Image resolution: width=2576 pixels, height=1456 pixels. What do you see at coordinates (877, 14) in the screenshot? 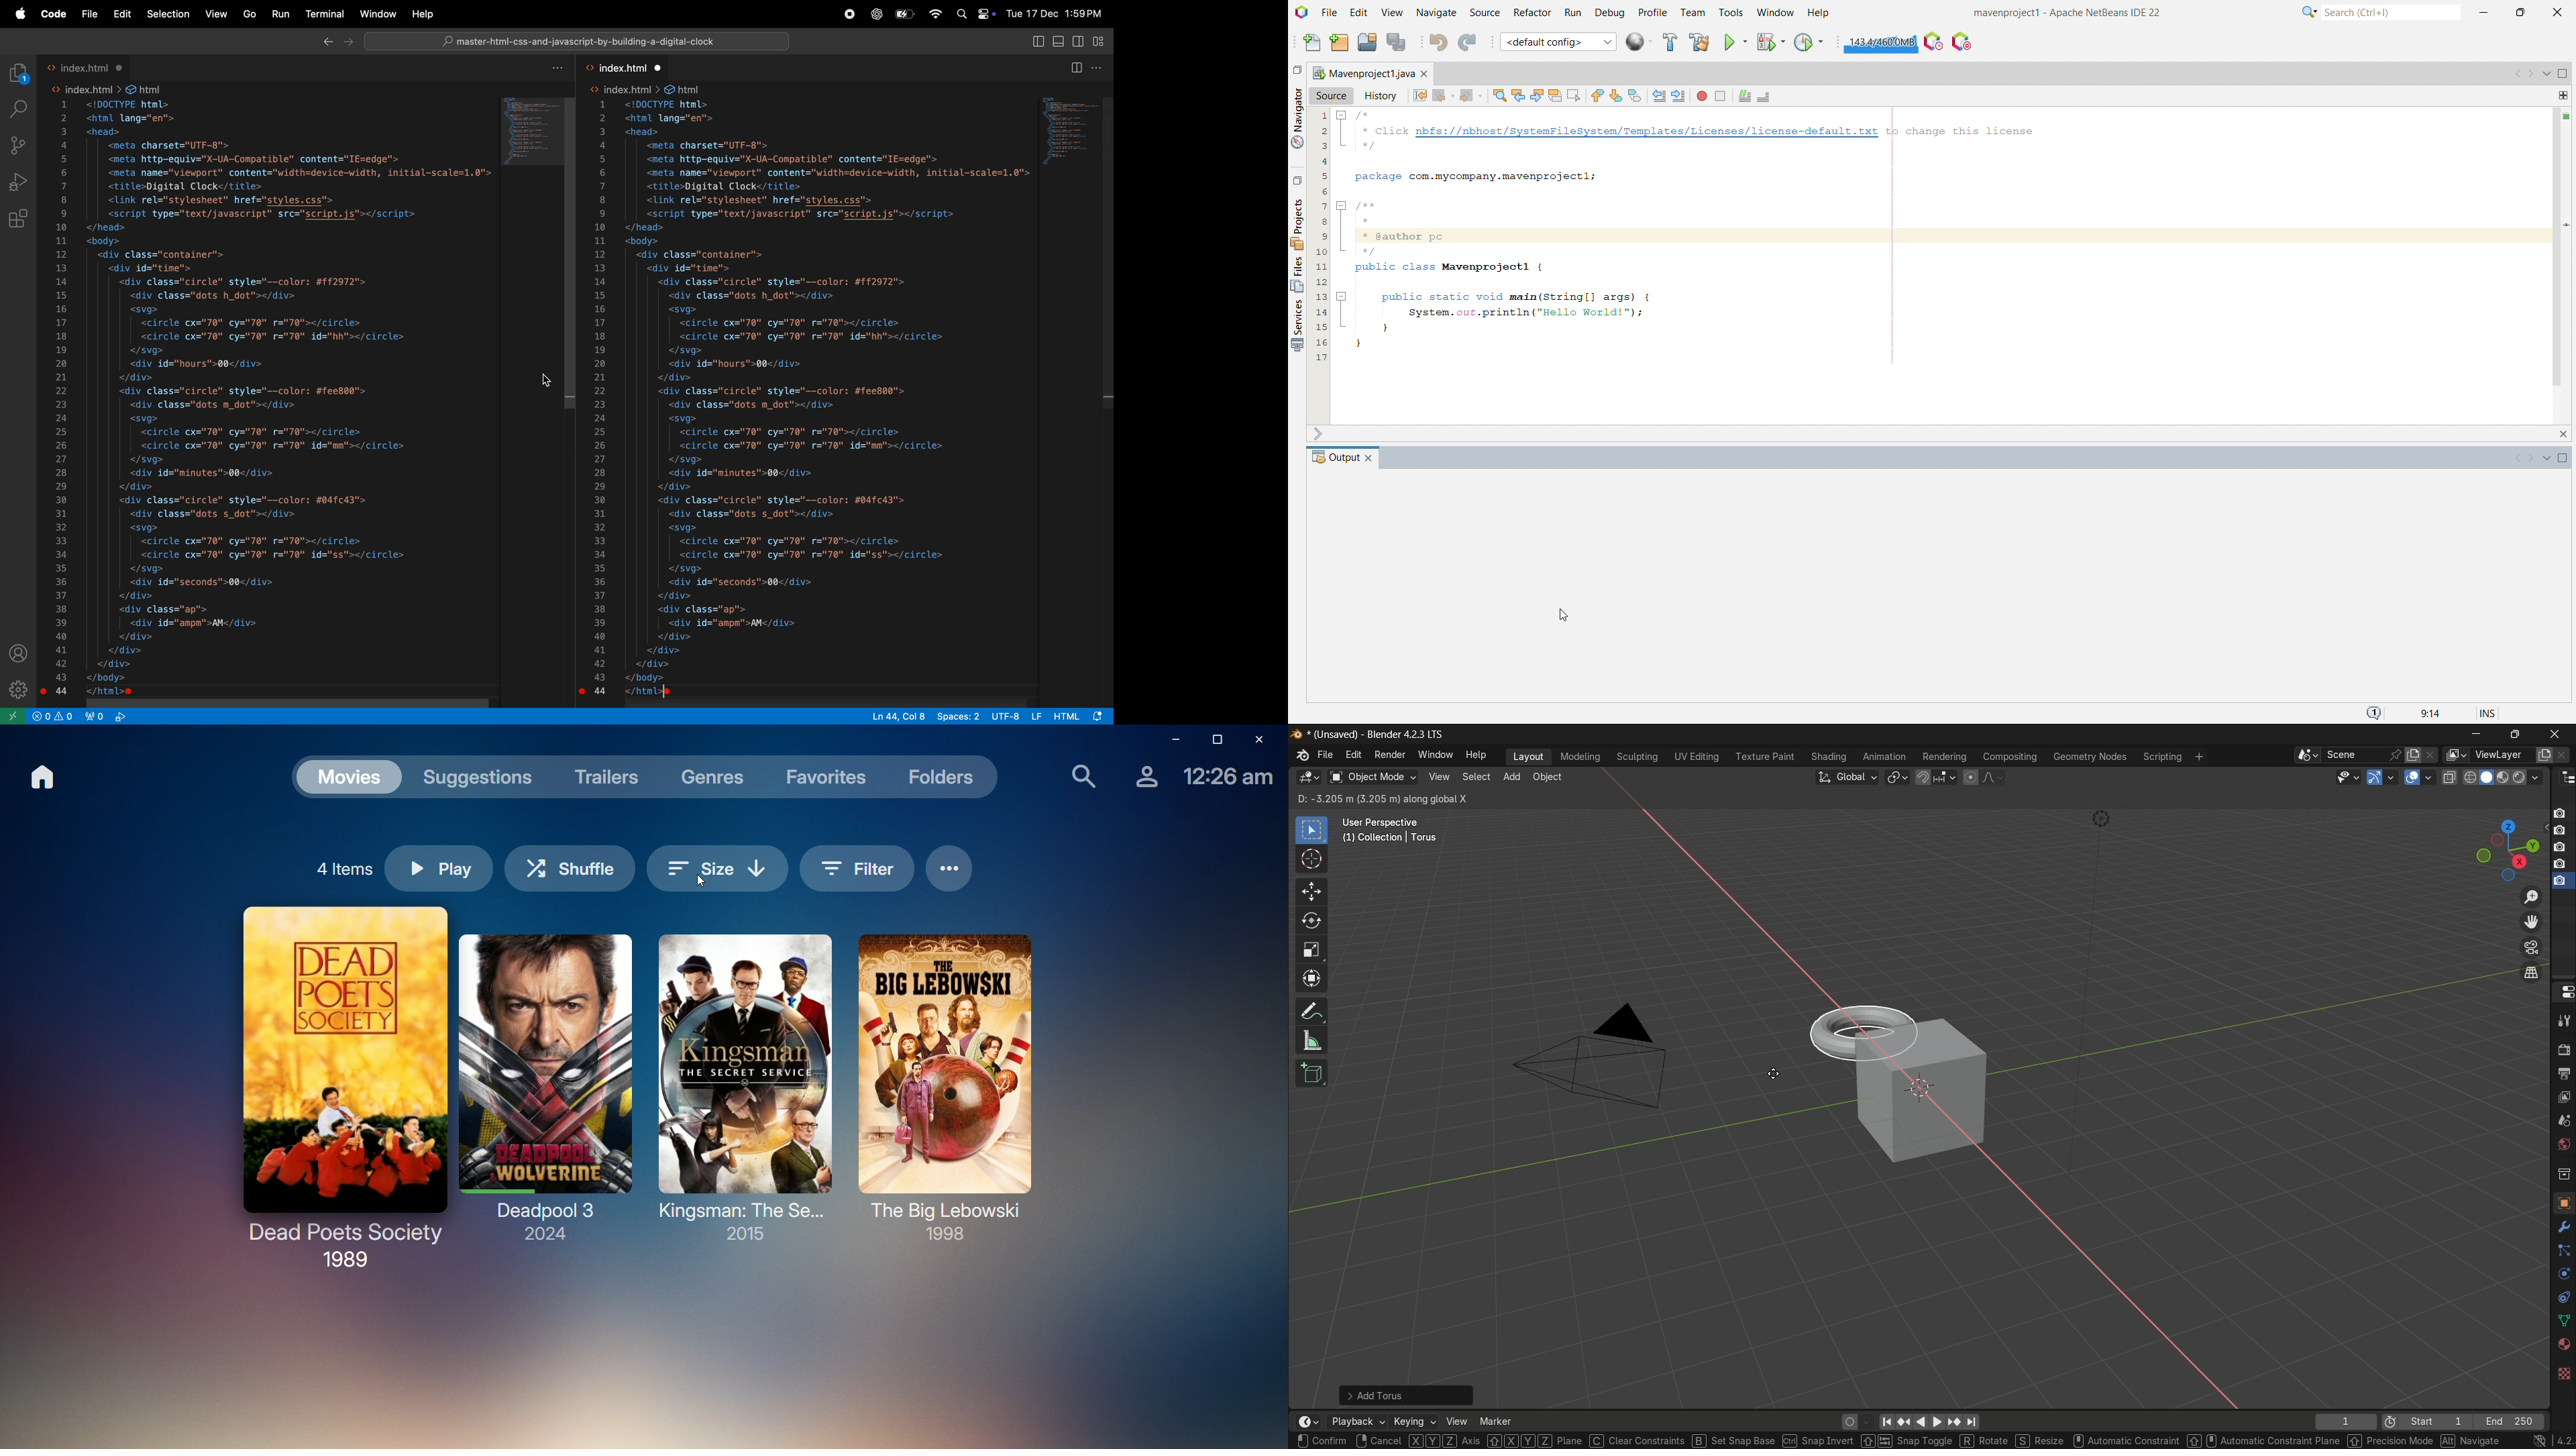
I see `chatgpt` at bounding box center [877, 14].